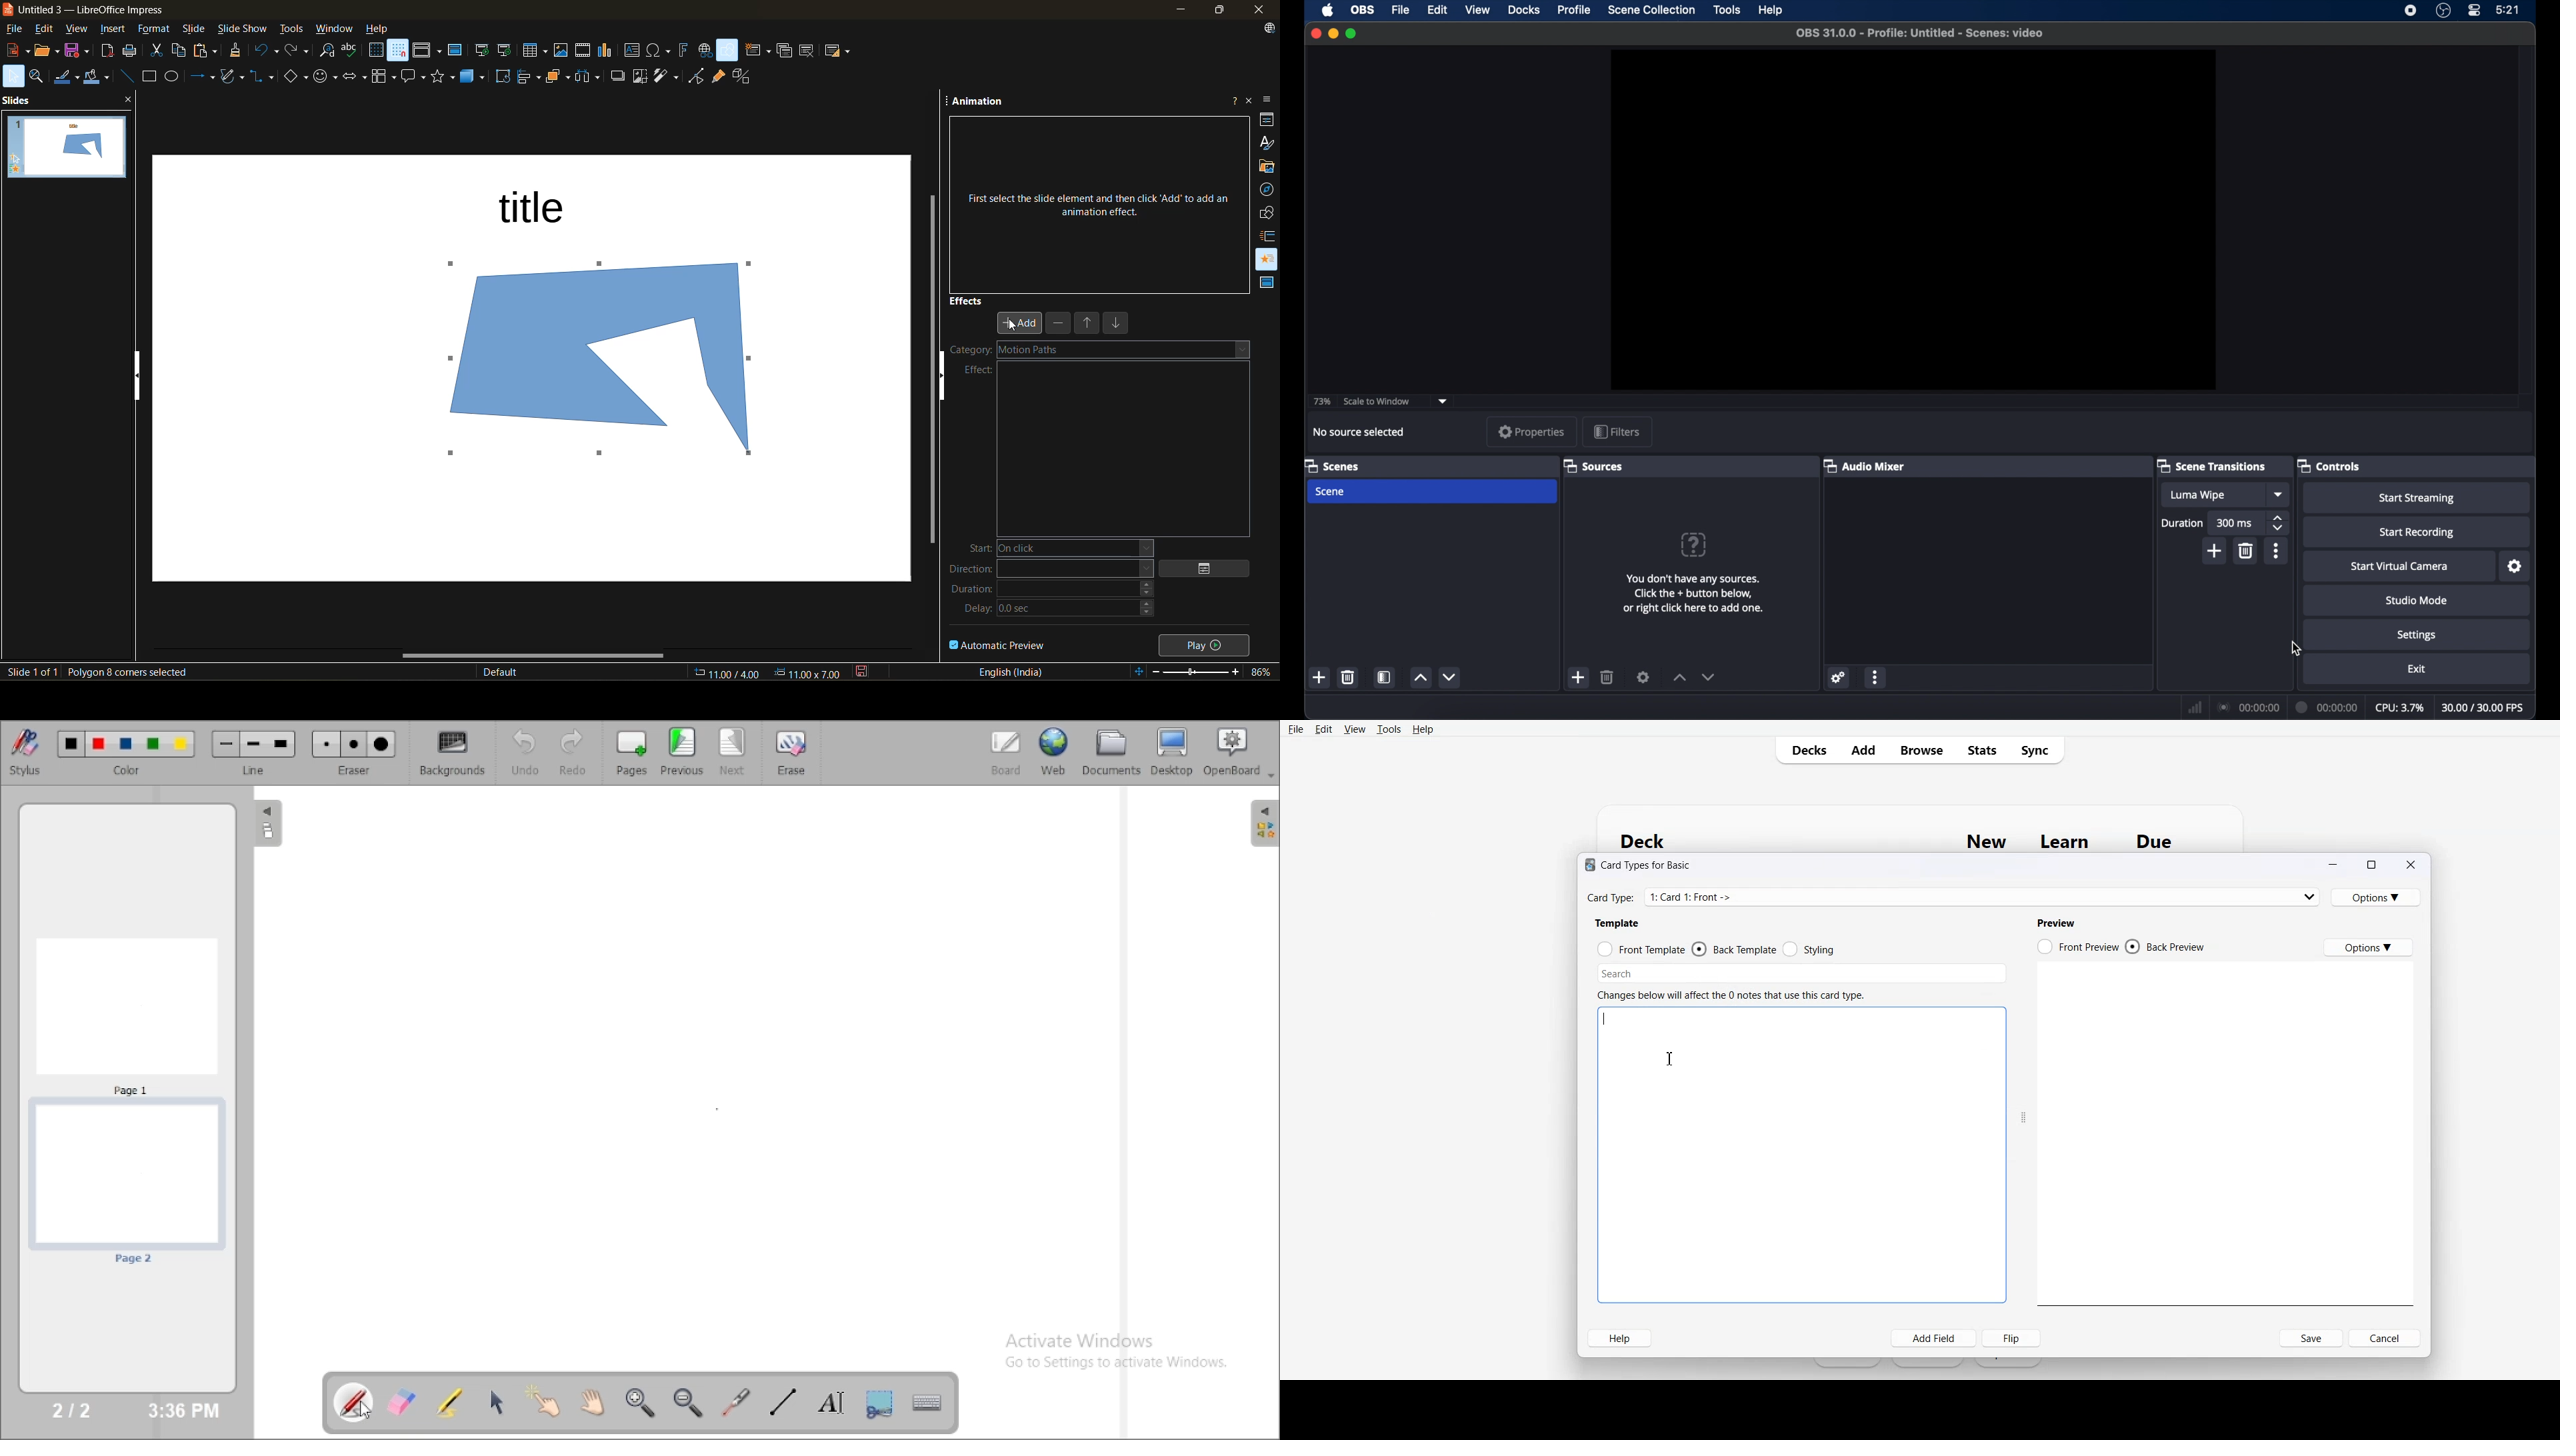 The width and height of the screenshot is (2576, 1456). What do you see at coordinates (1592, 465) in the screenshot?
I see `sources` at bounding box center [1592, 465].